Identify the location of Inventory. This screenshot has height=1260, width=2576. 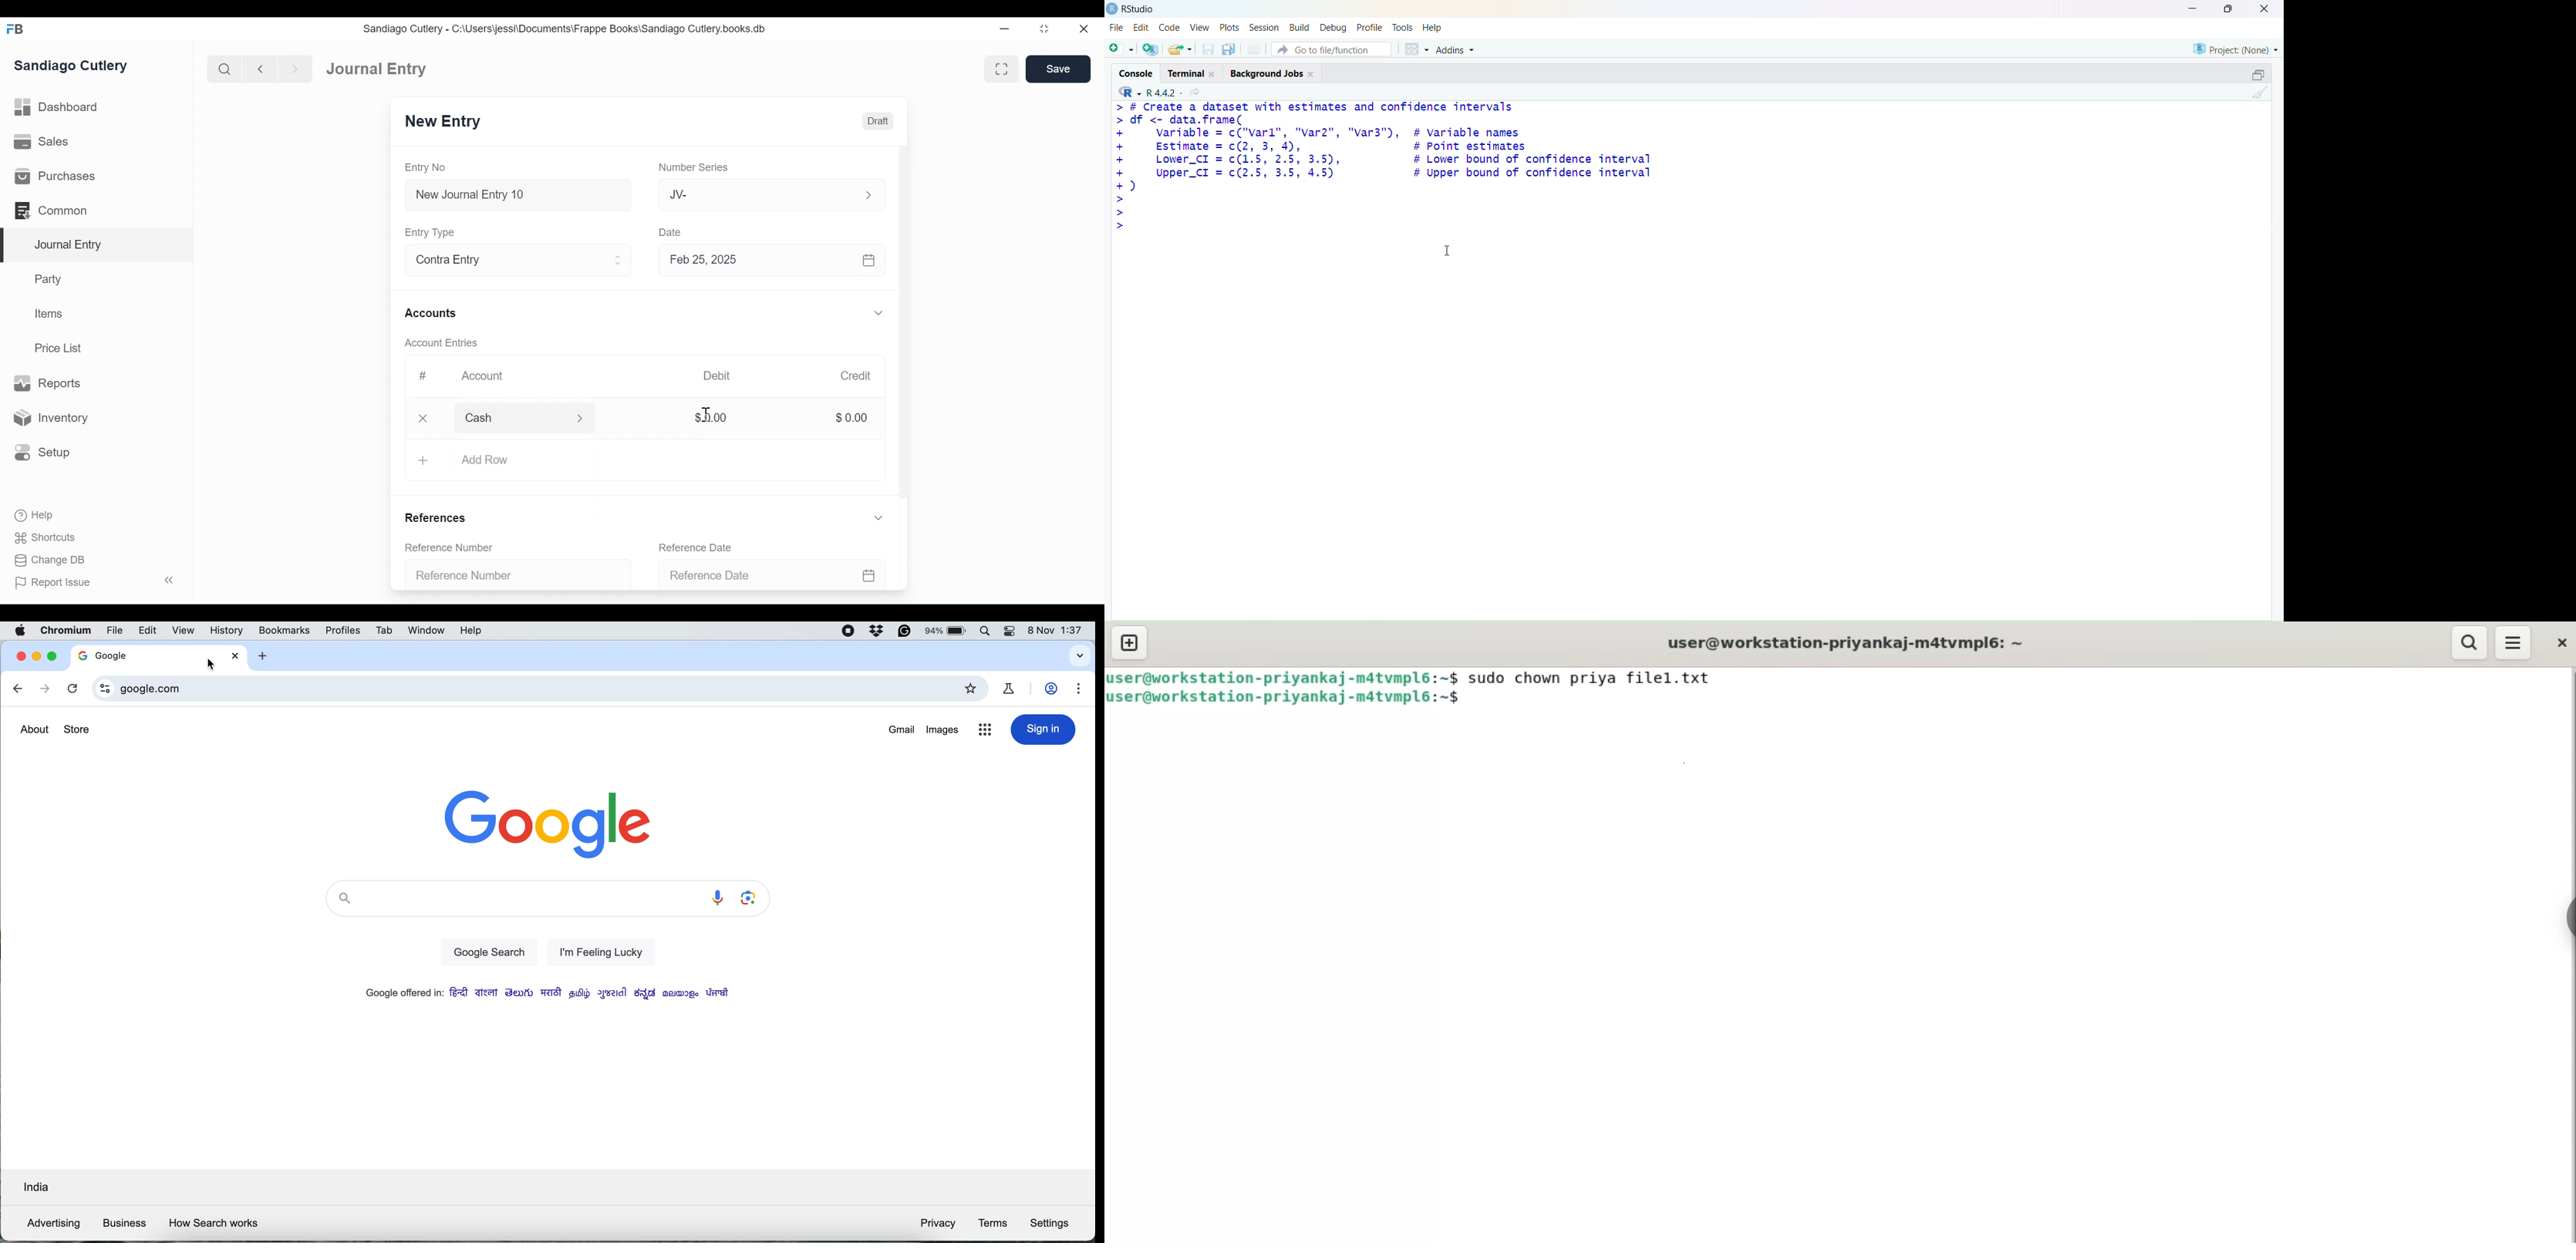
(54, 417).